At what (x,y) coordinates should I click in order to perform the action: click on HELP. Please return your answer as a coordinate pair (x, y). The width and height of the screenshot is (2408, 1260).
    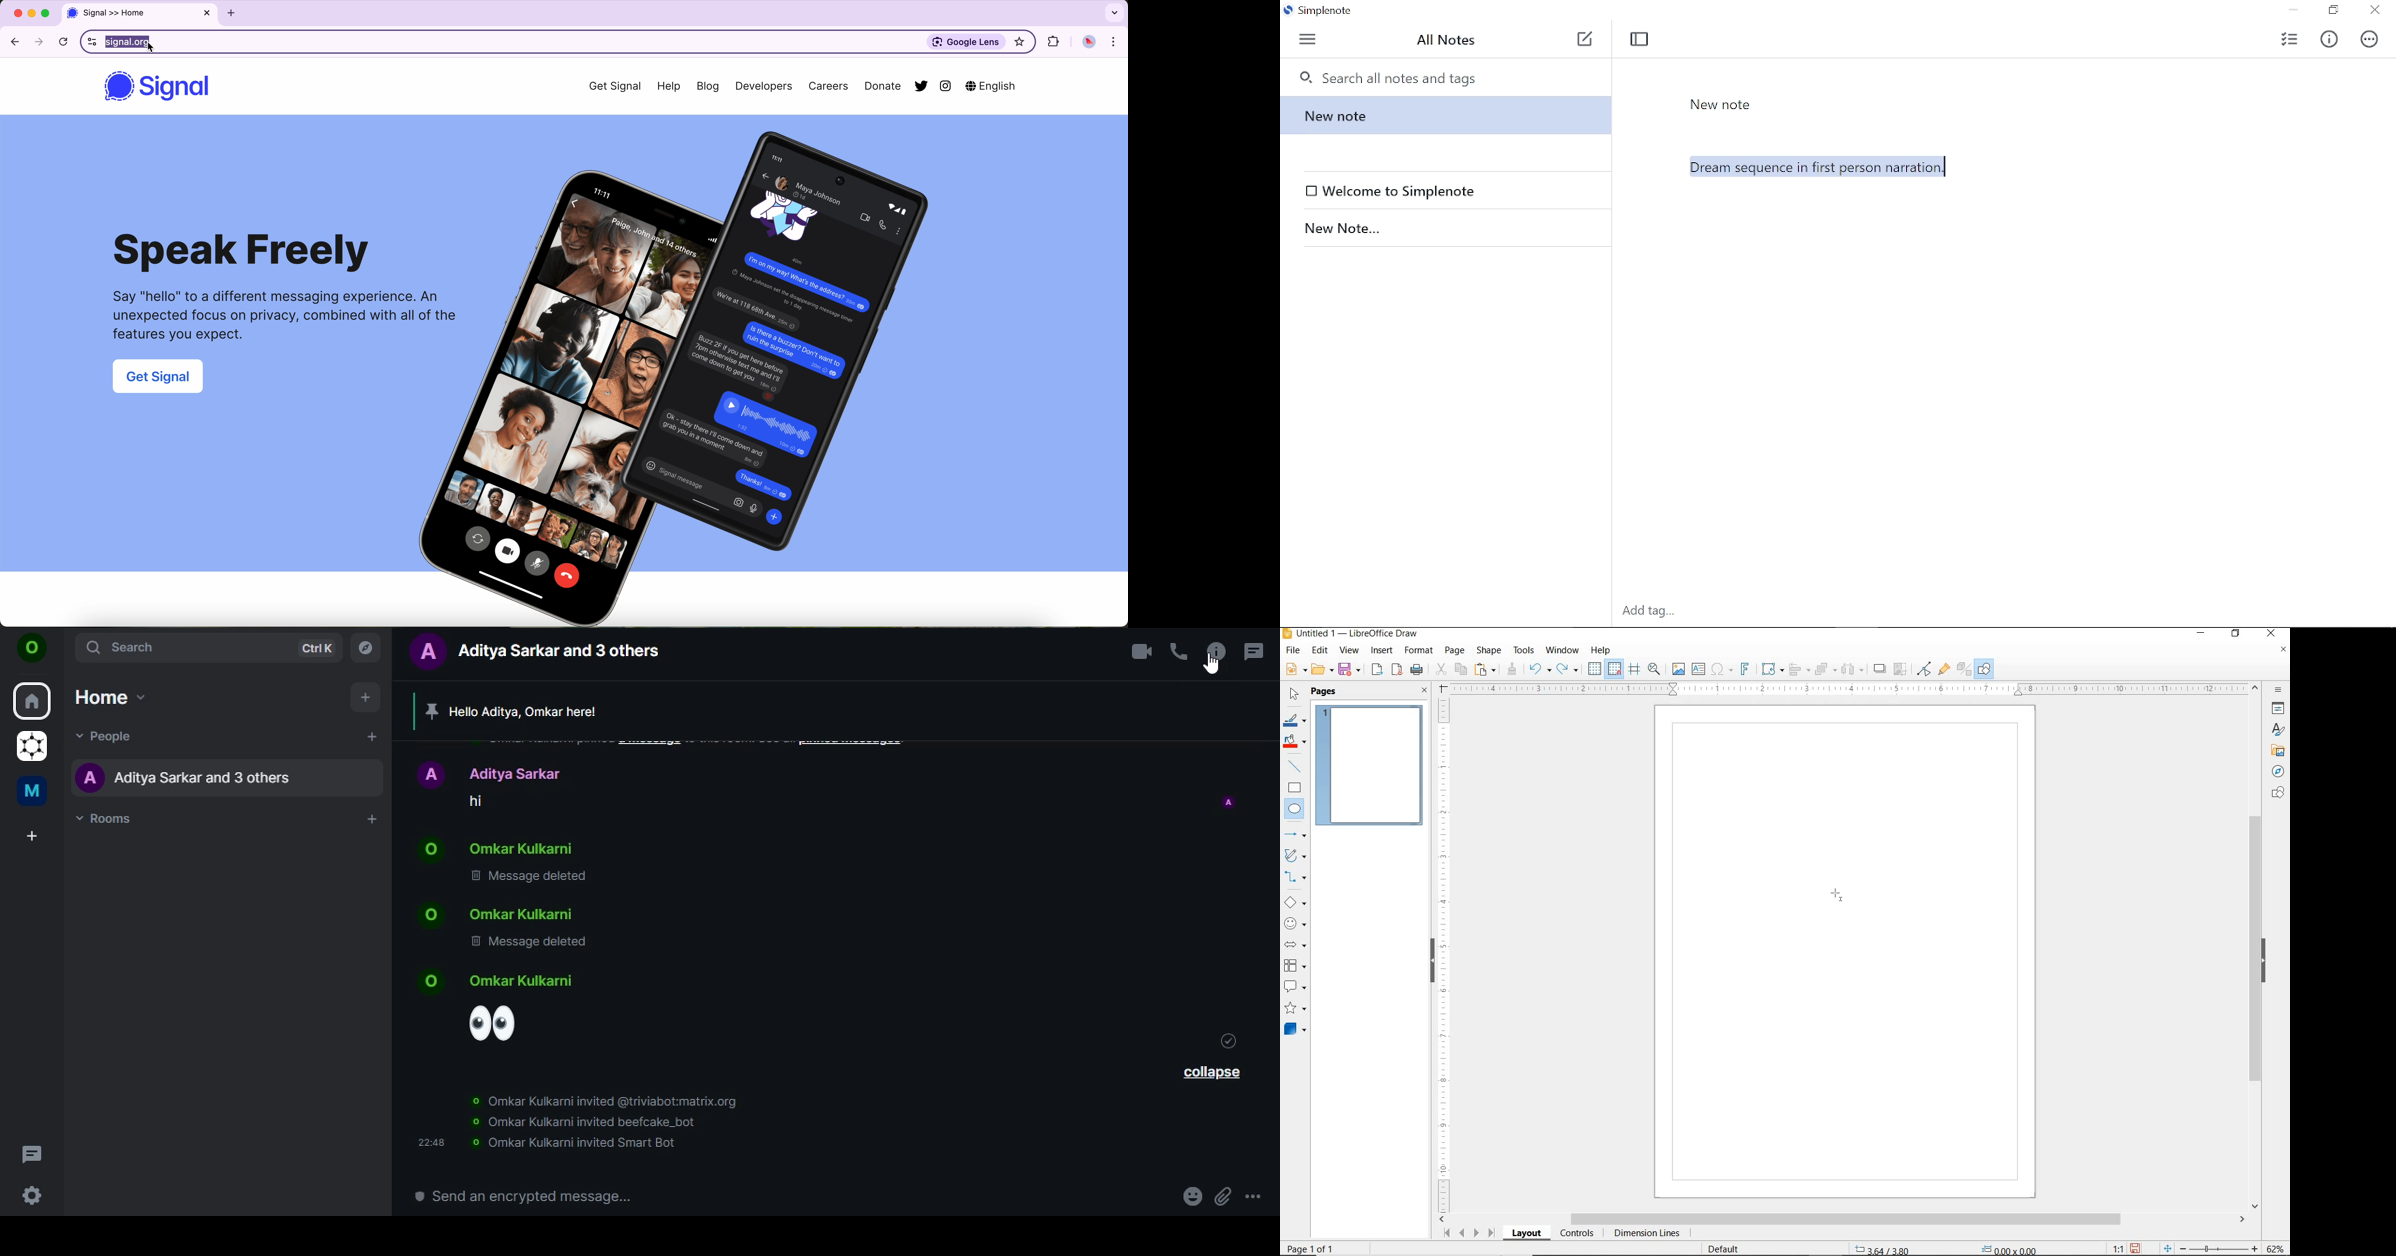
    Looking at the image, I should click on (1601, 650).